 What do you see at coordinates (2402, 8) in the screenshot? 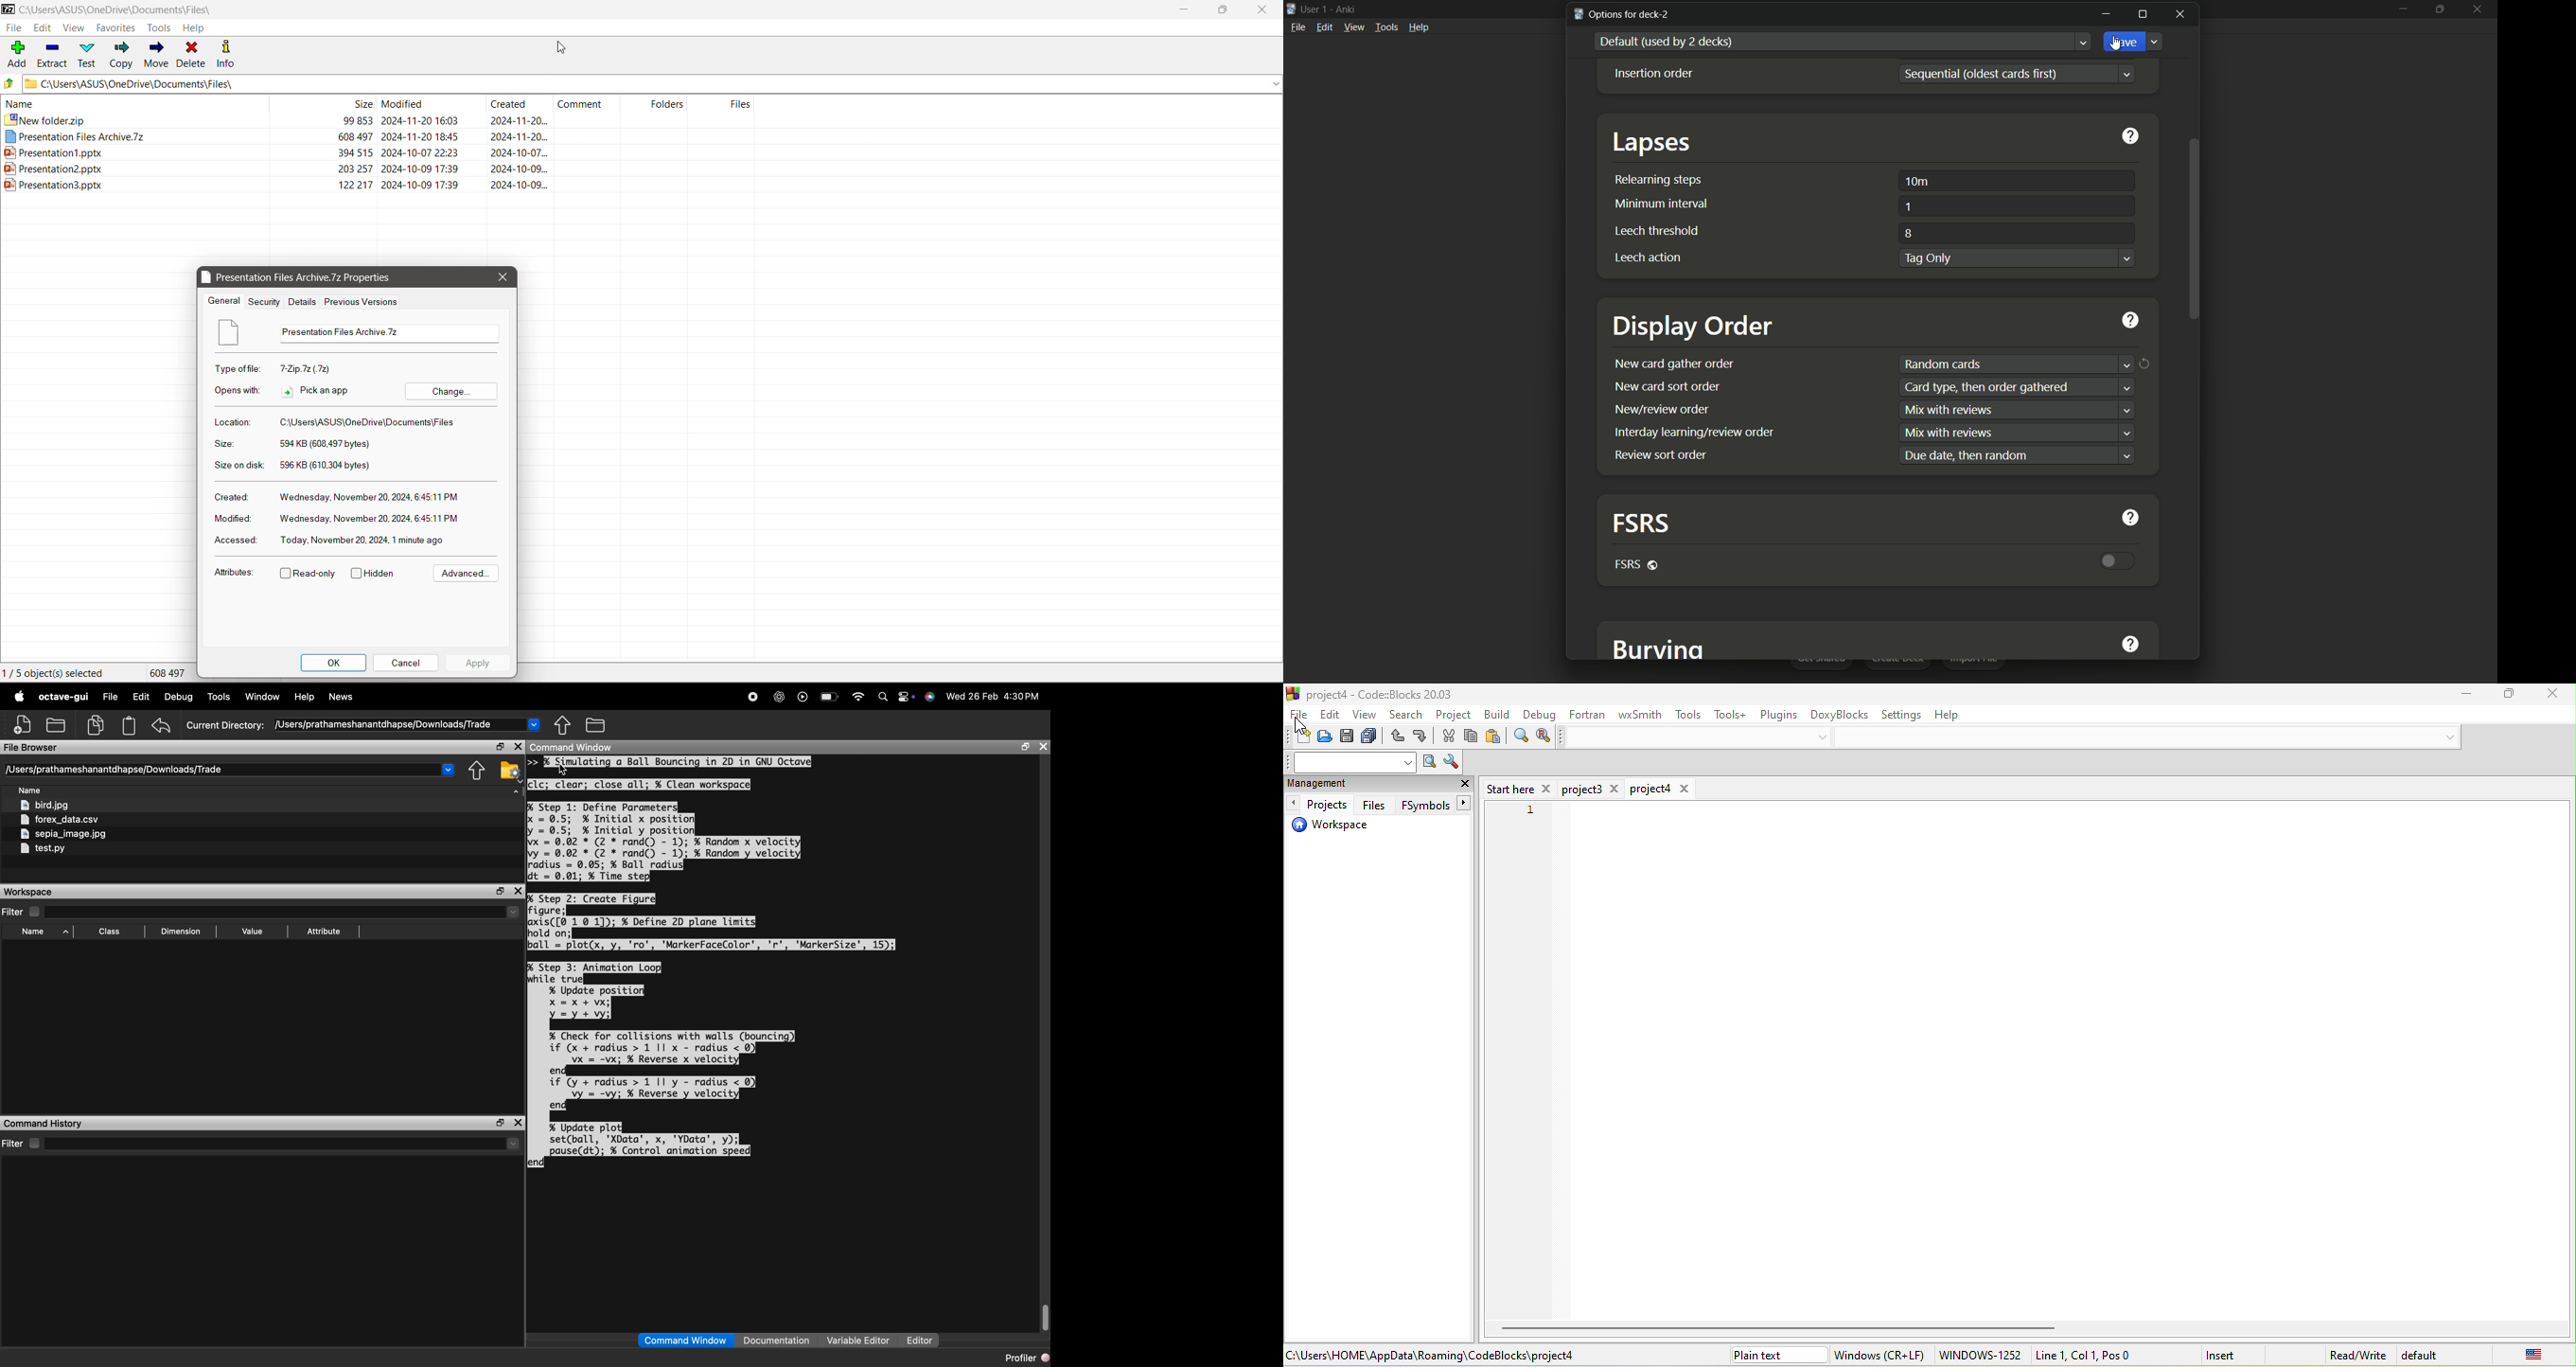
I see `minimize` at bounding box center [2402, 8].